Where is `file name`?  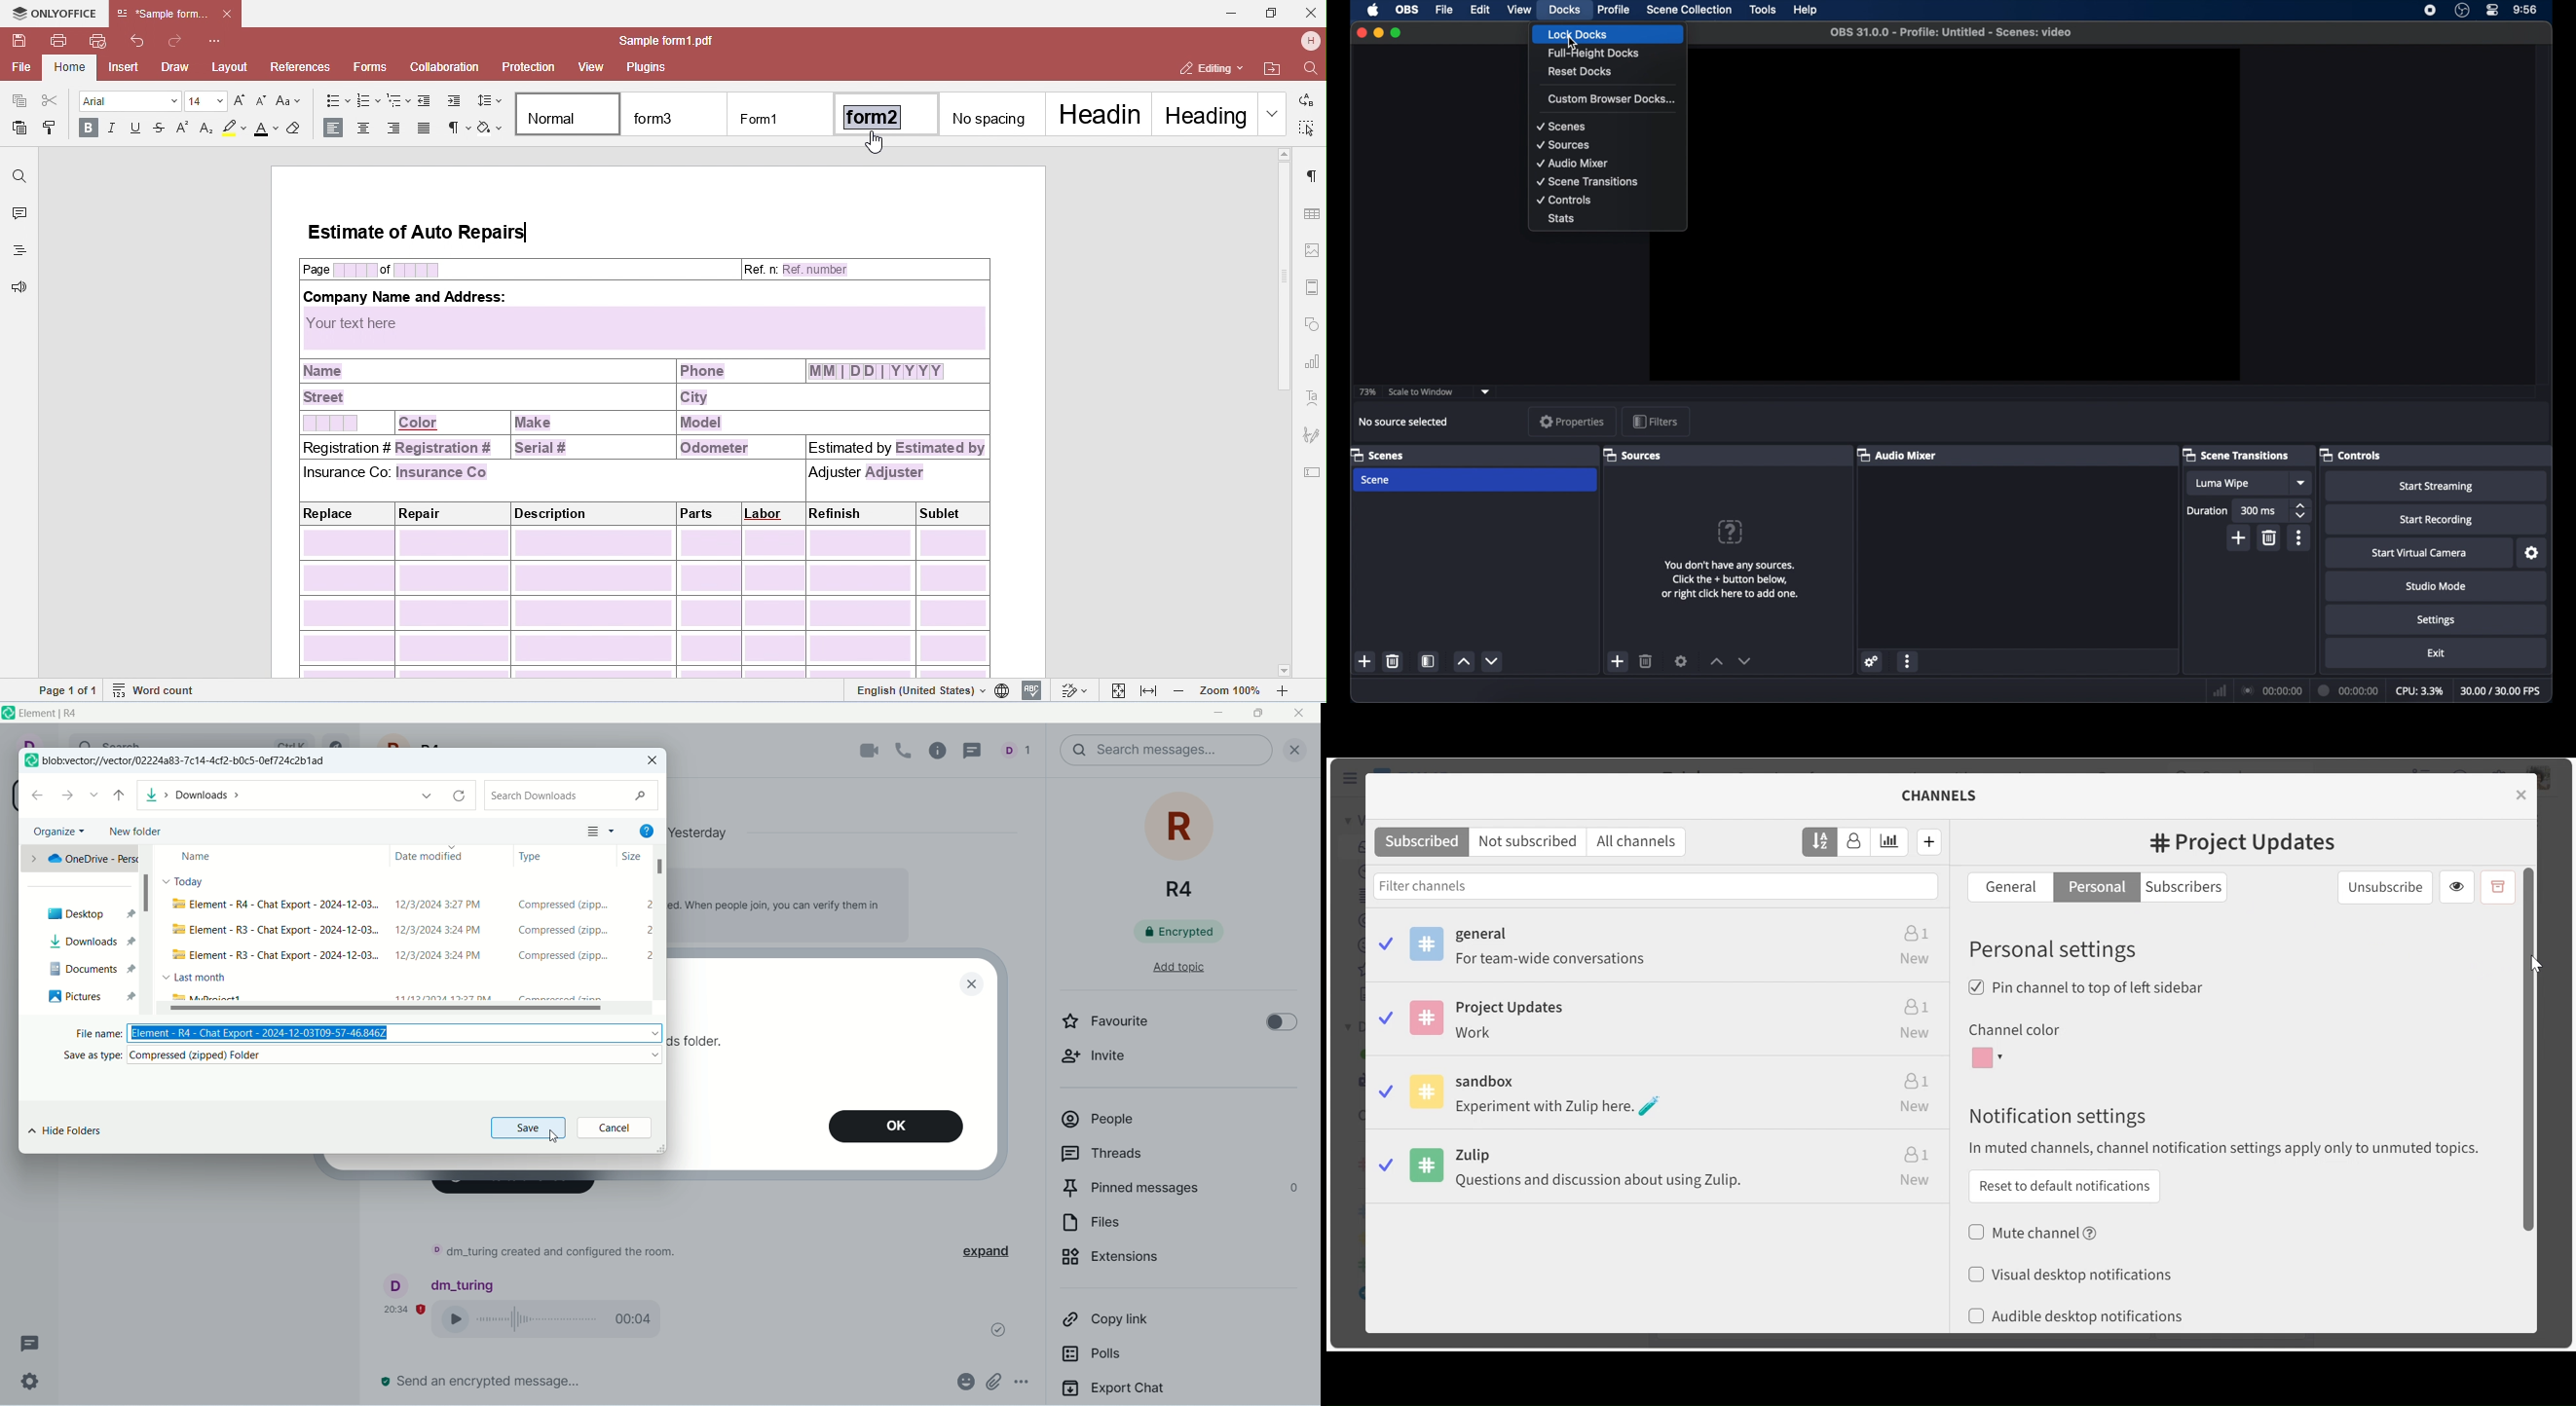
file name is located at coordinates (358, 1034).